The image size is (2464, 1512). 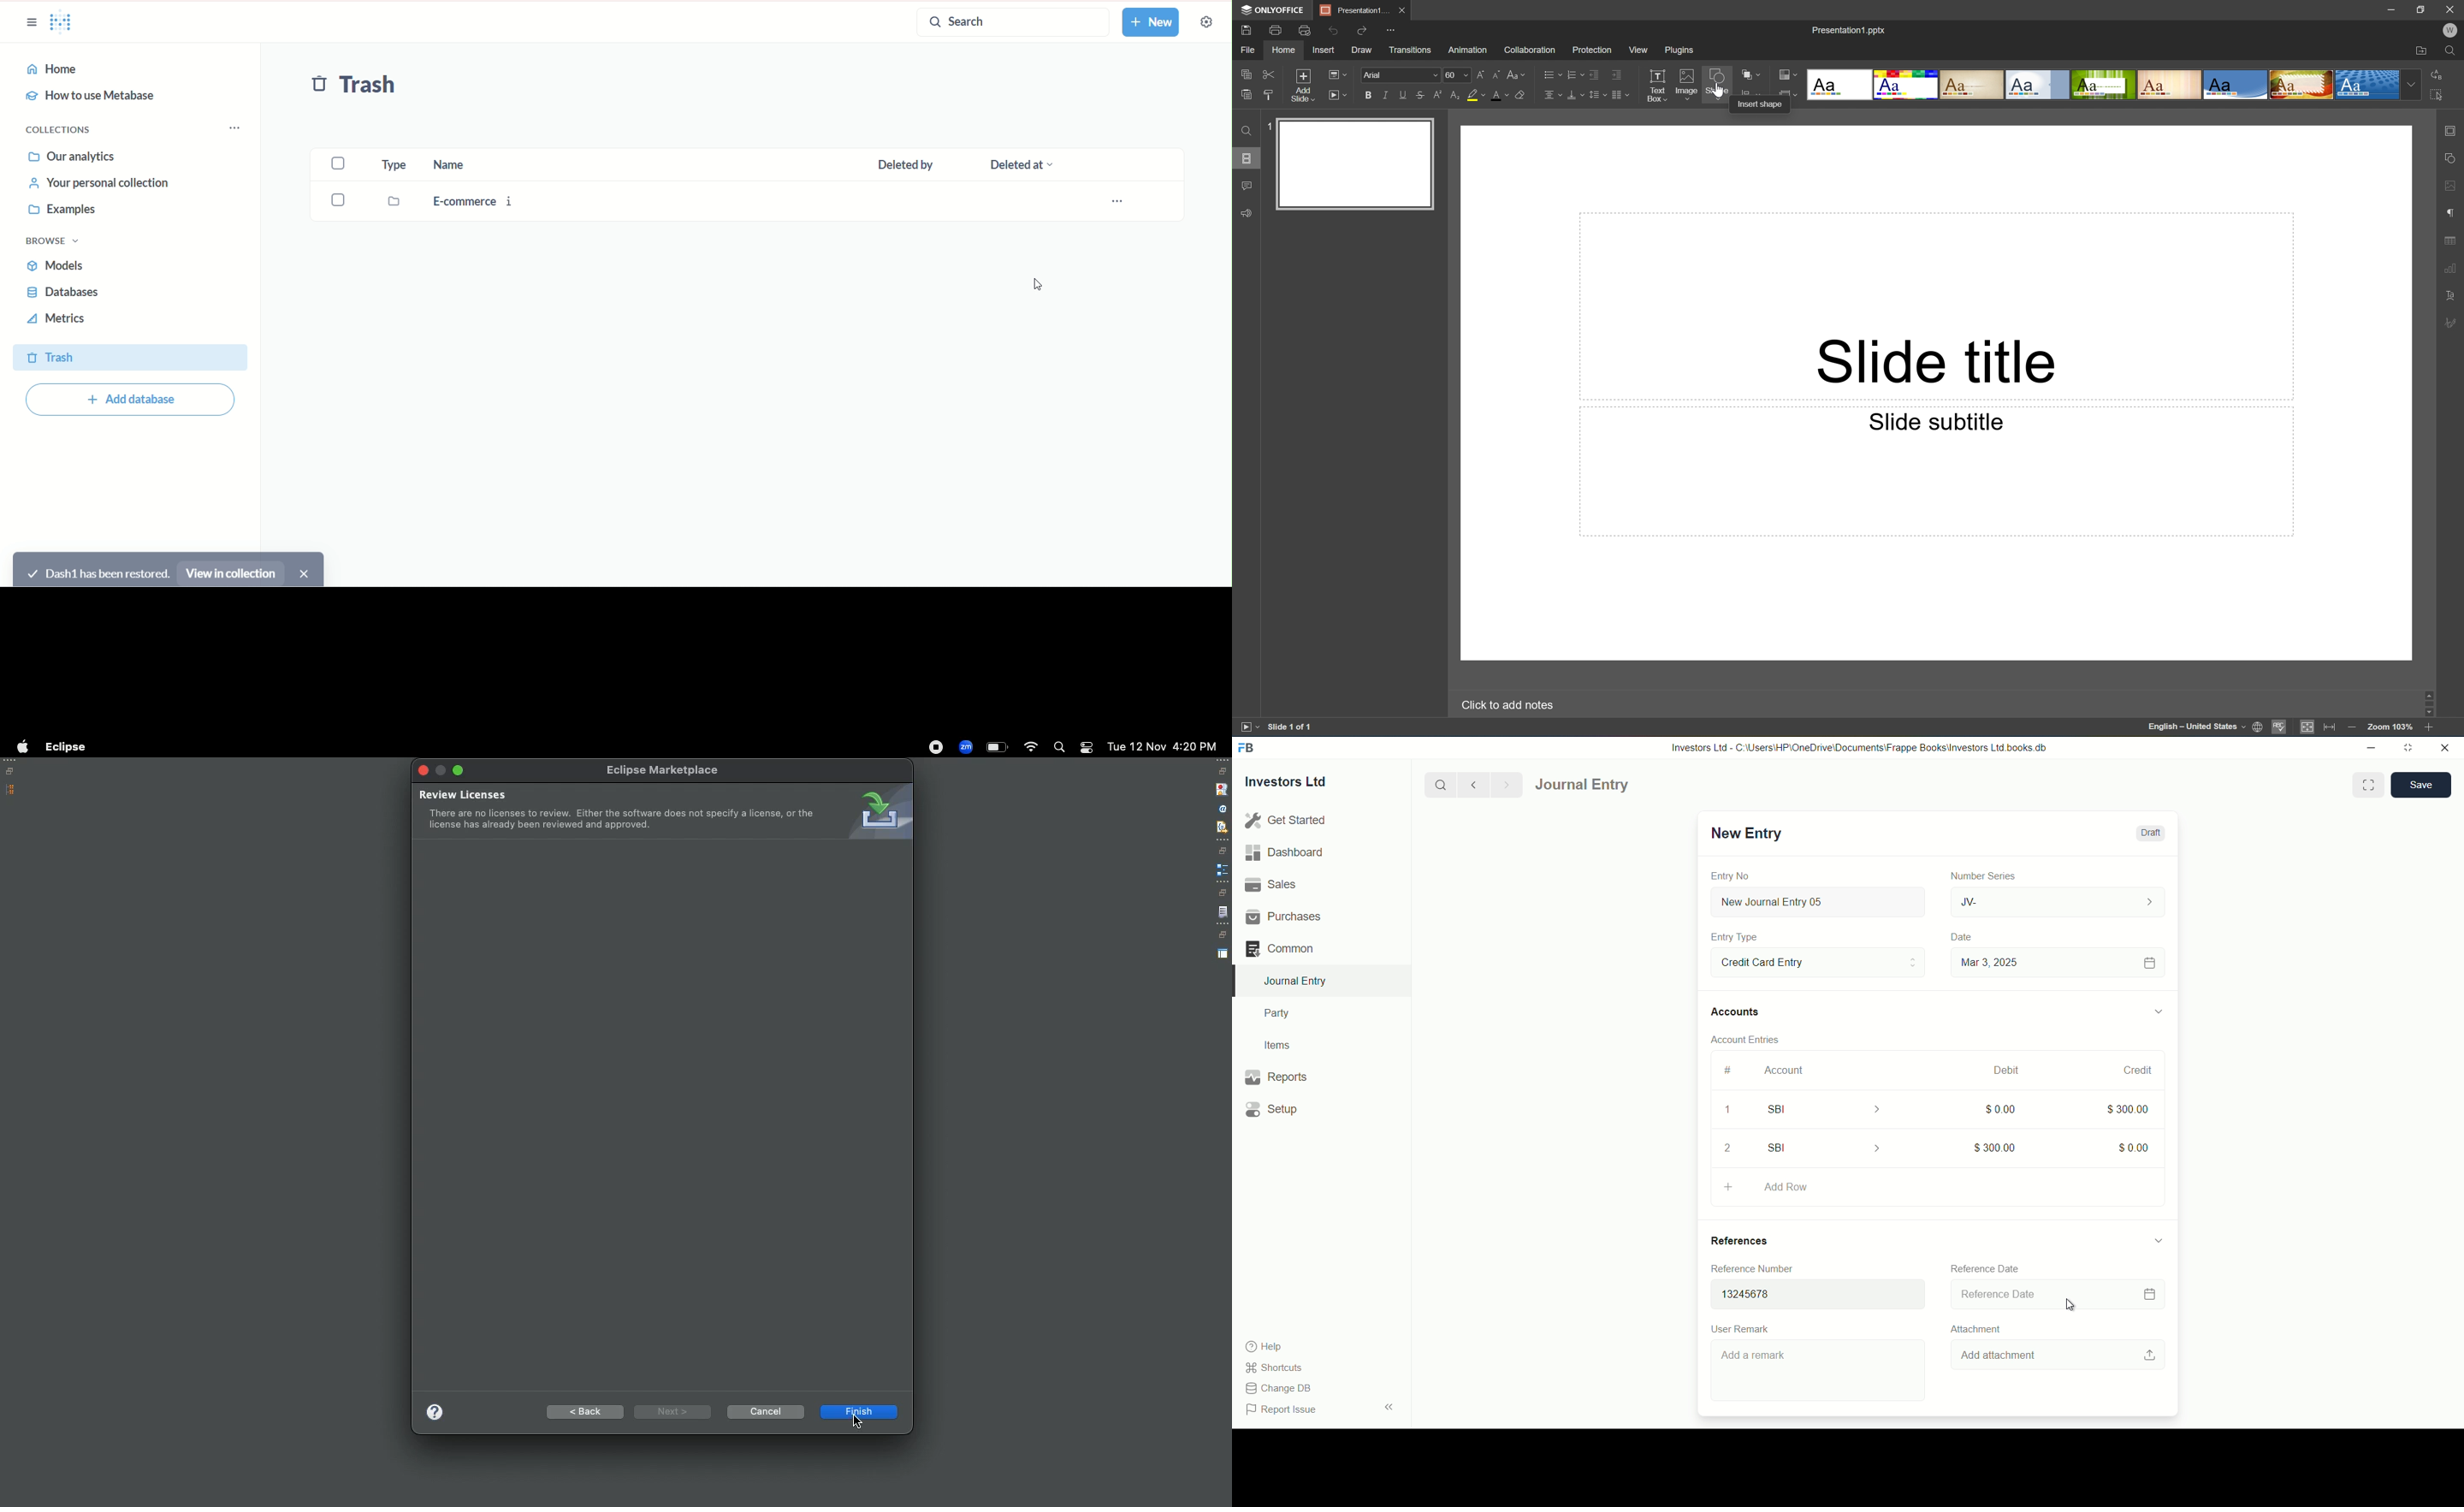 What do you see at coordinates (2059, 1356) in the screenshot?
I see `Add attachment` at bounding box center [2059, 1356].